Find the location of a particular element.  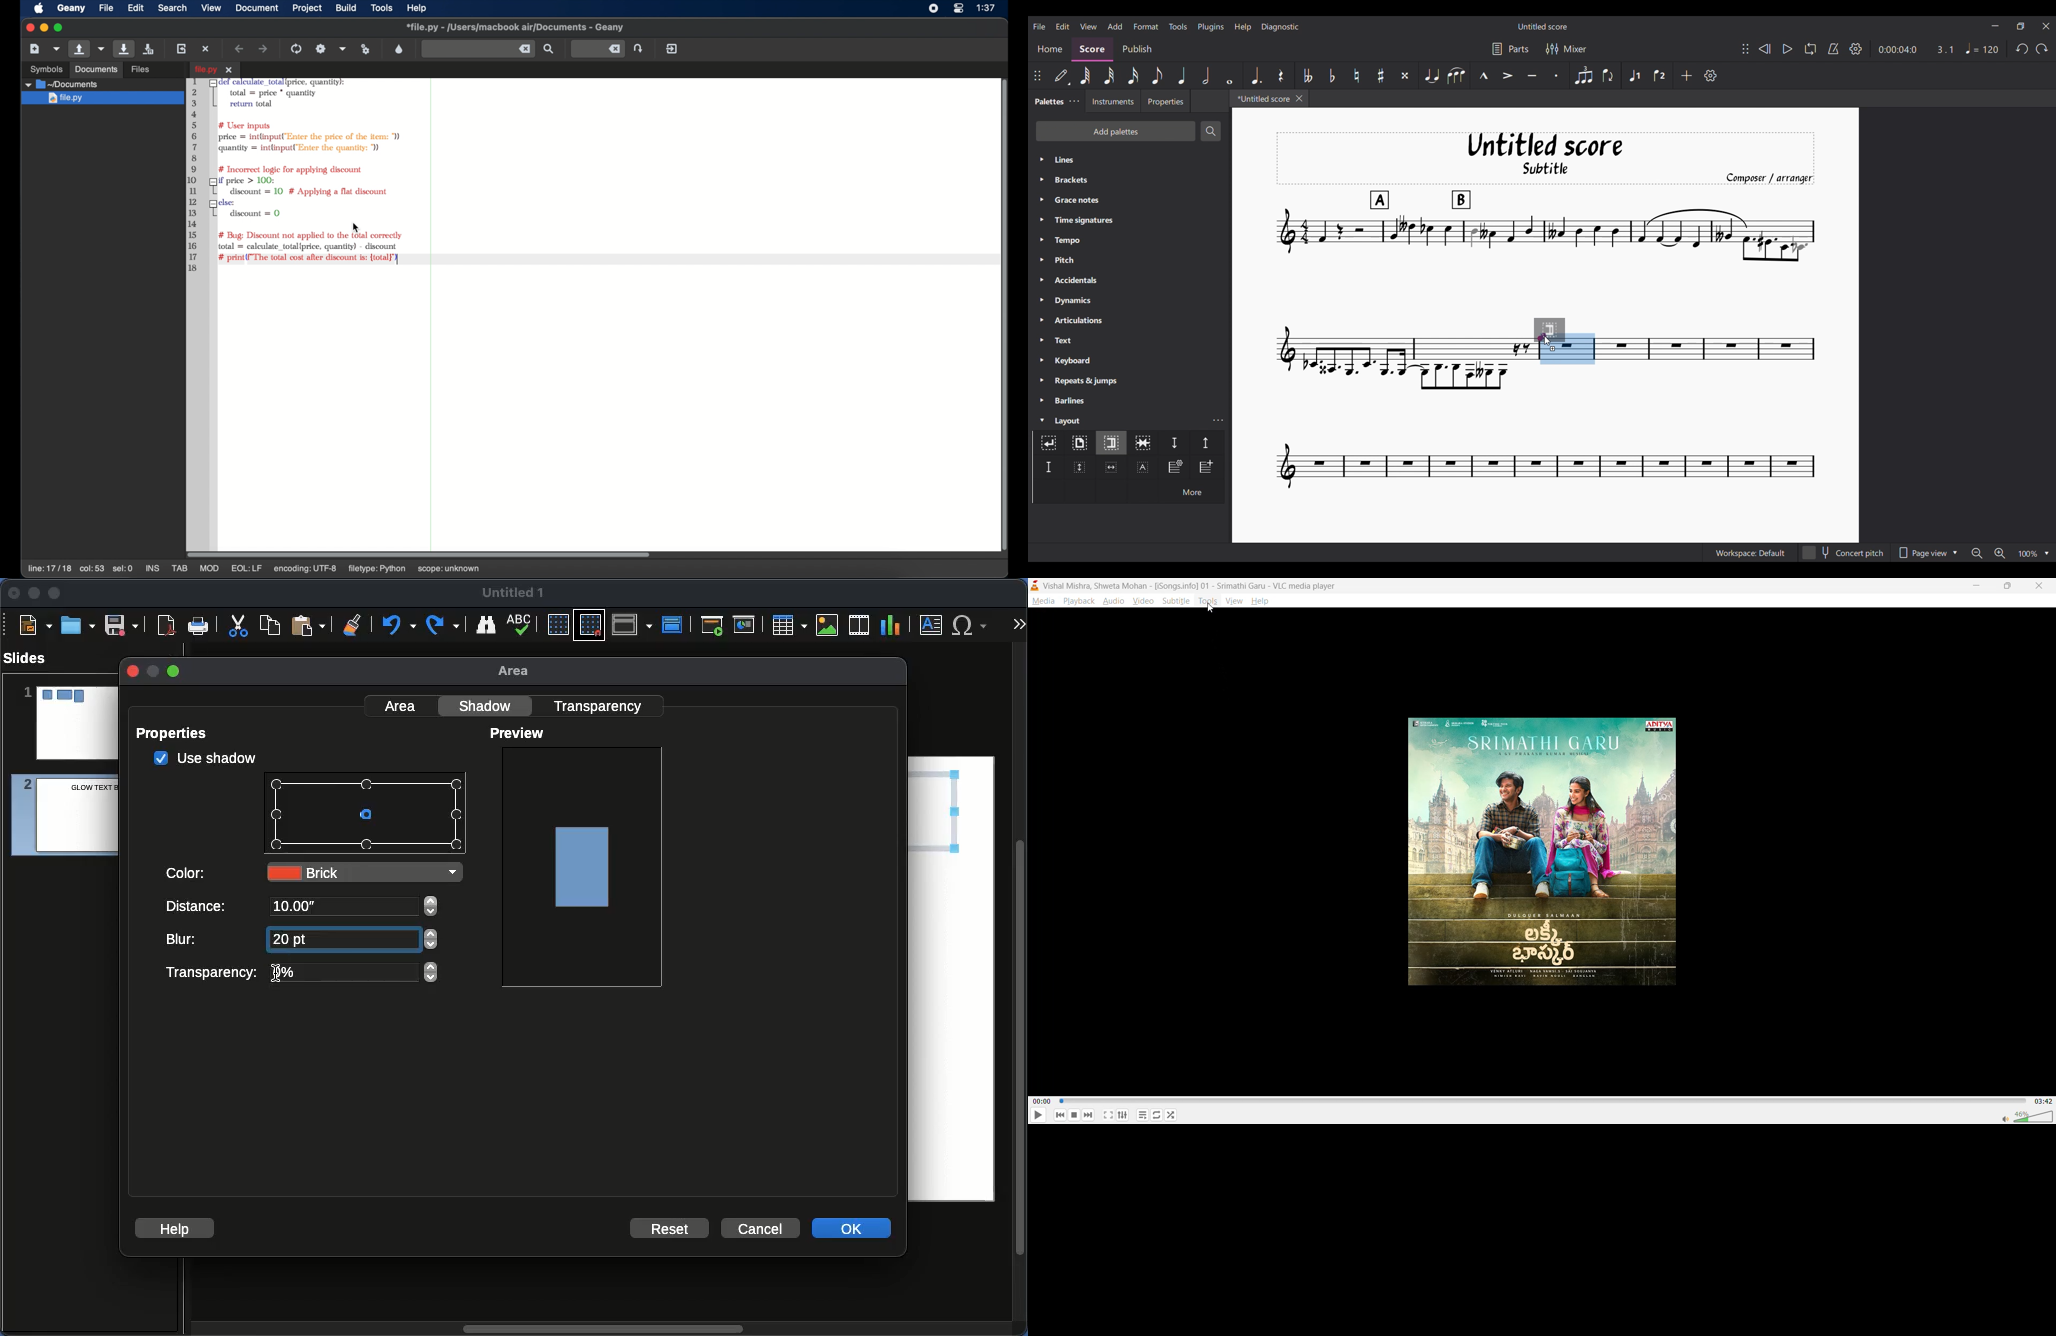

Save is located at coordinates (123, 624).